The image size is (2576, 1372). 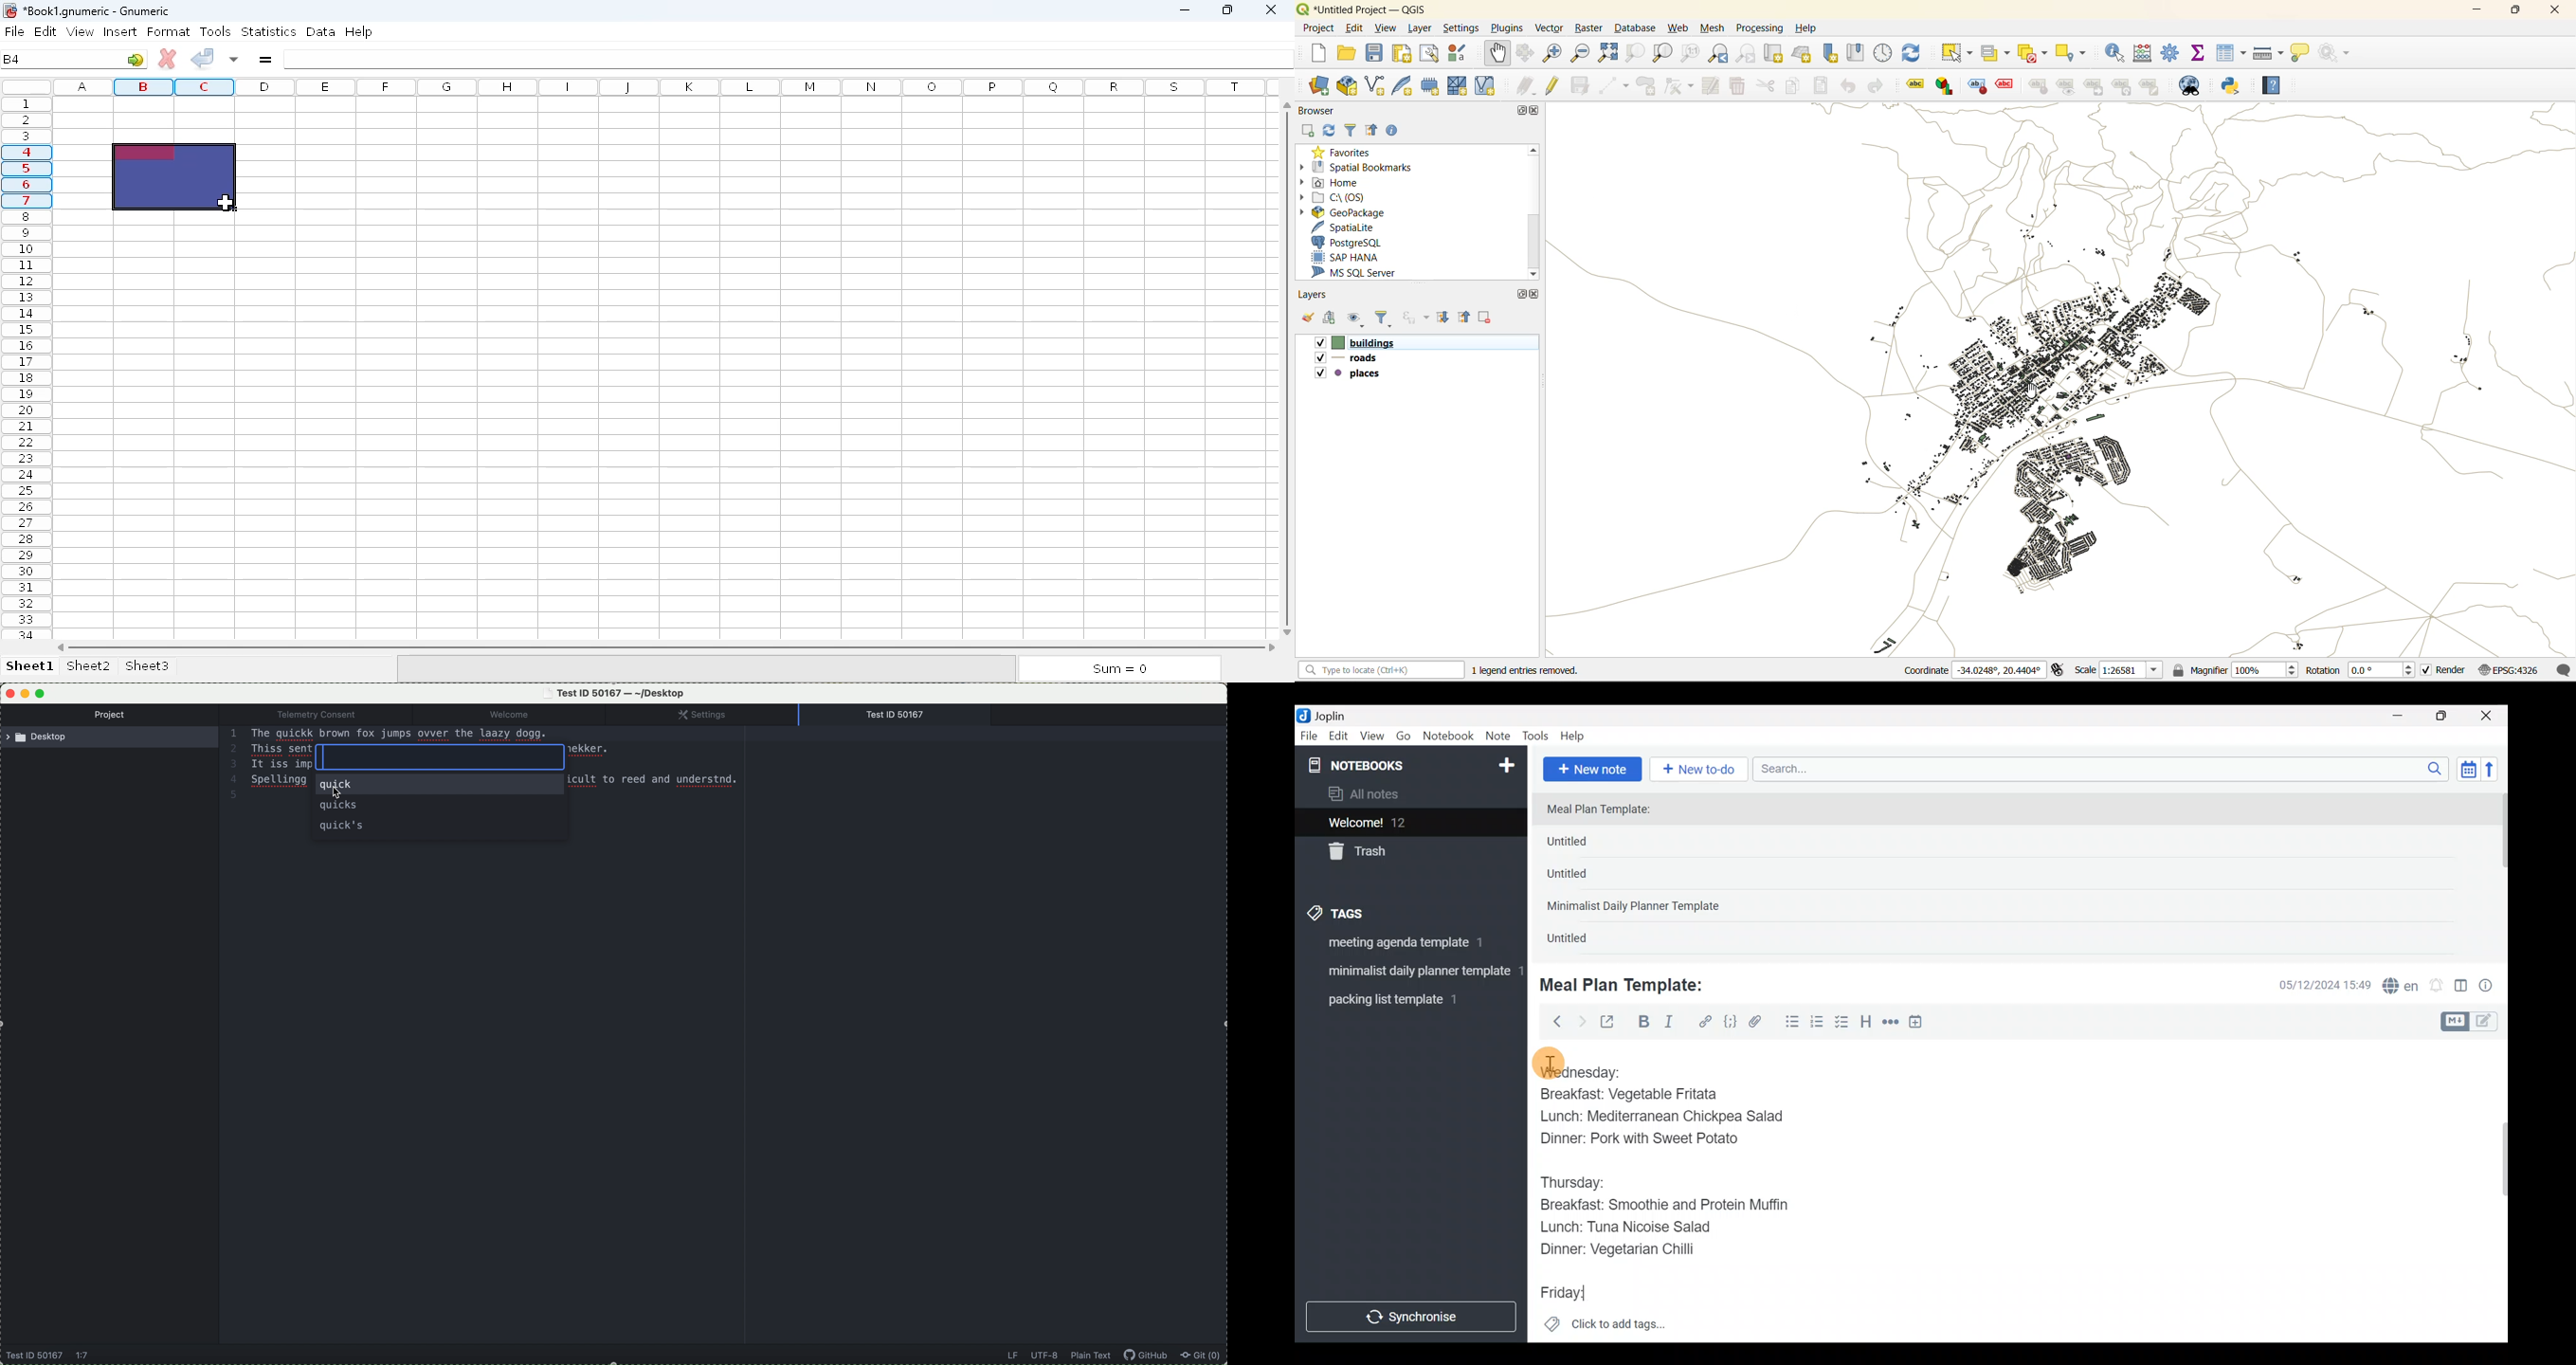 I want to click on vertical scroll bar, so click(x=1287, y=378).